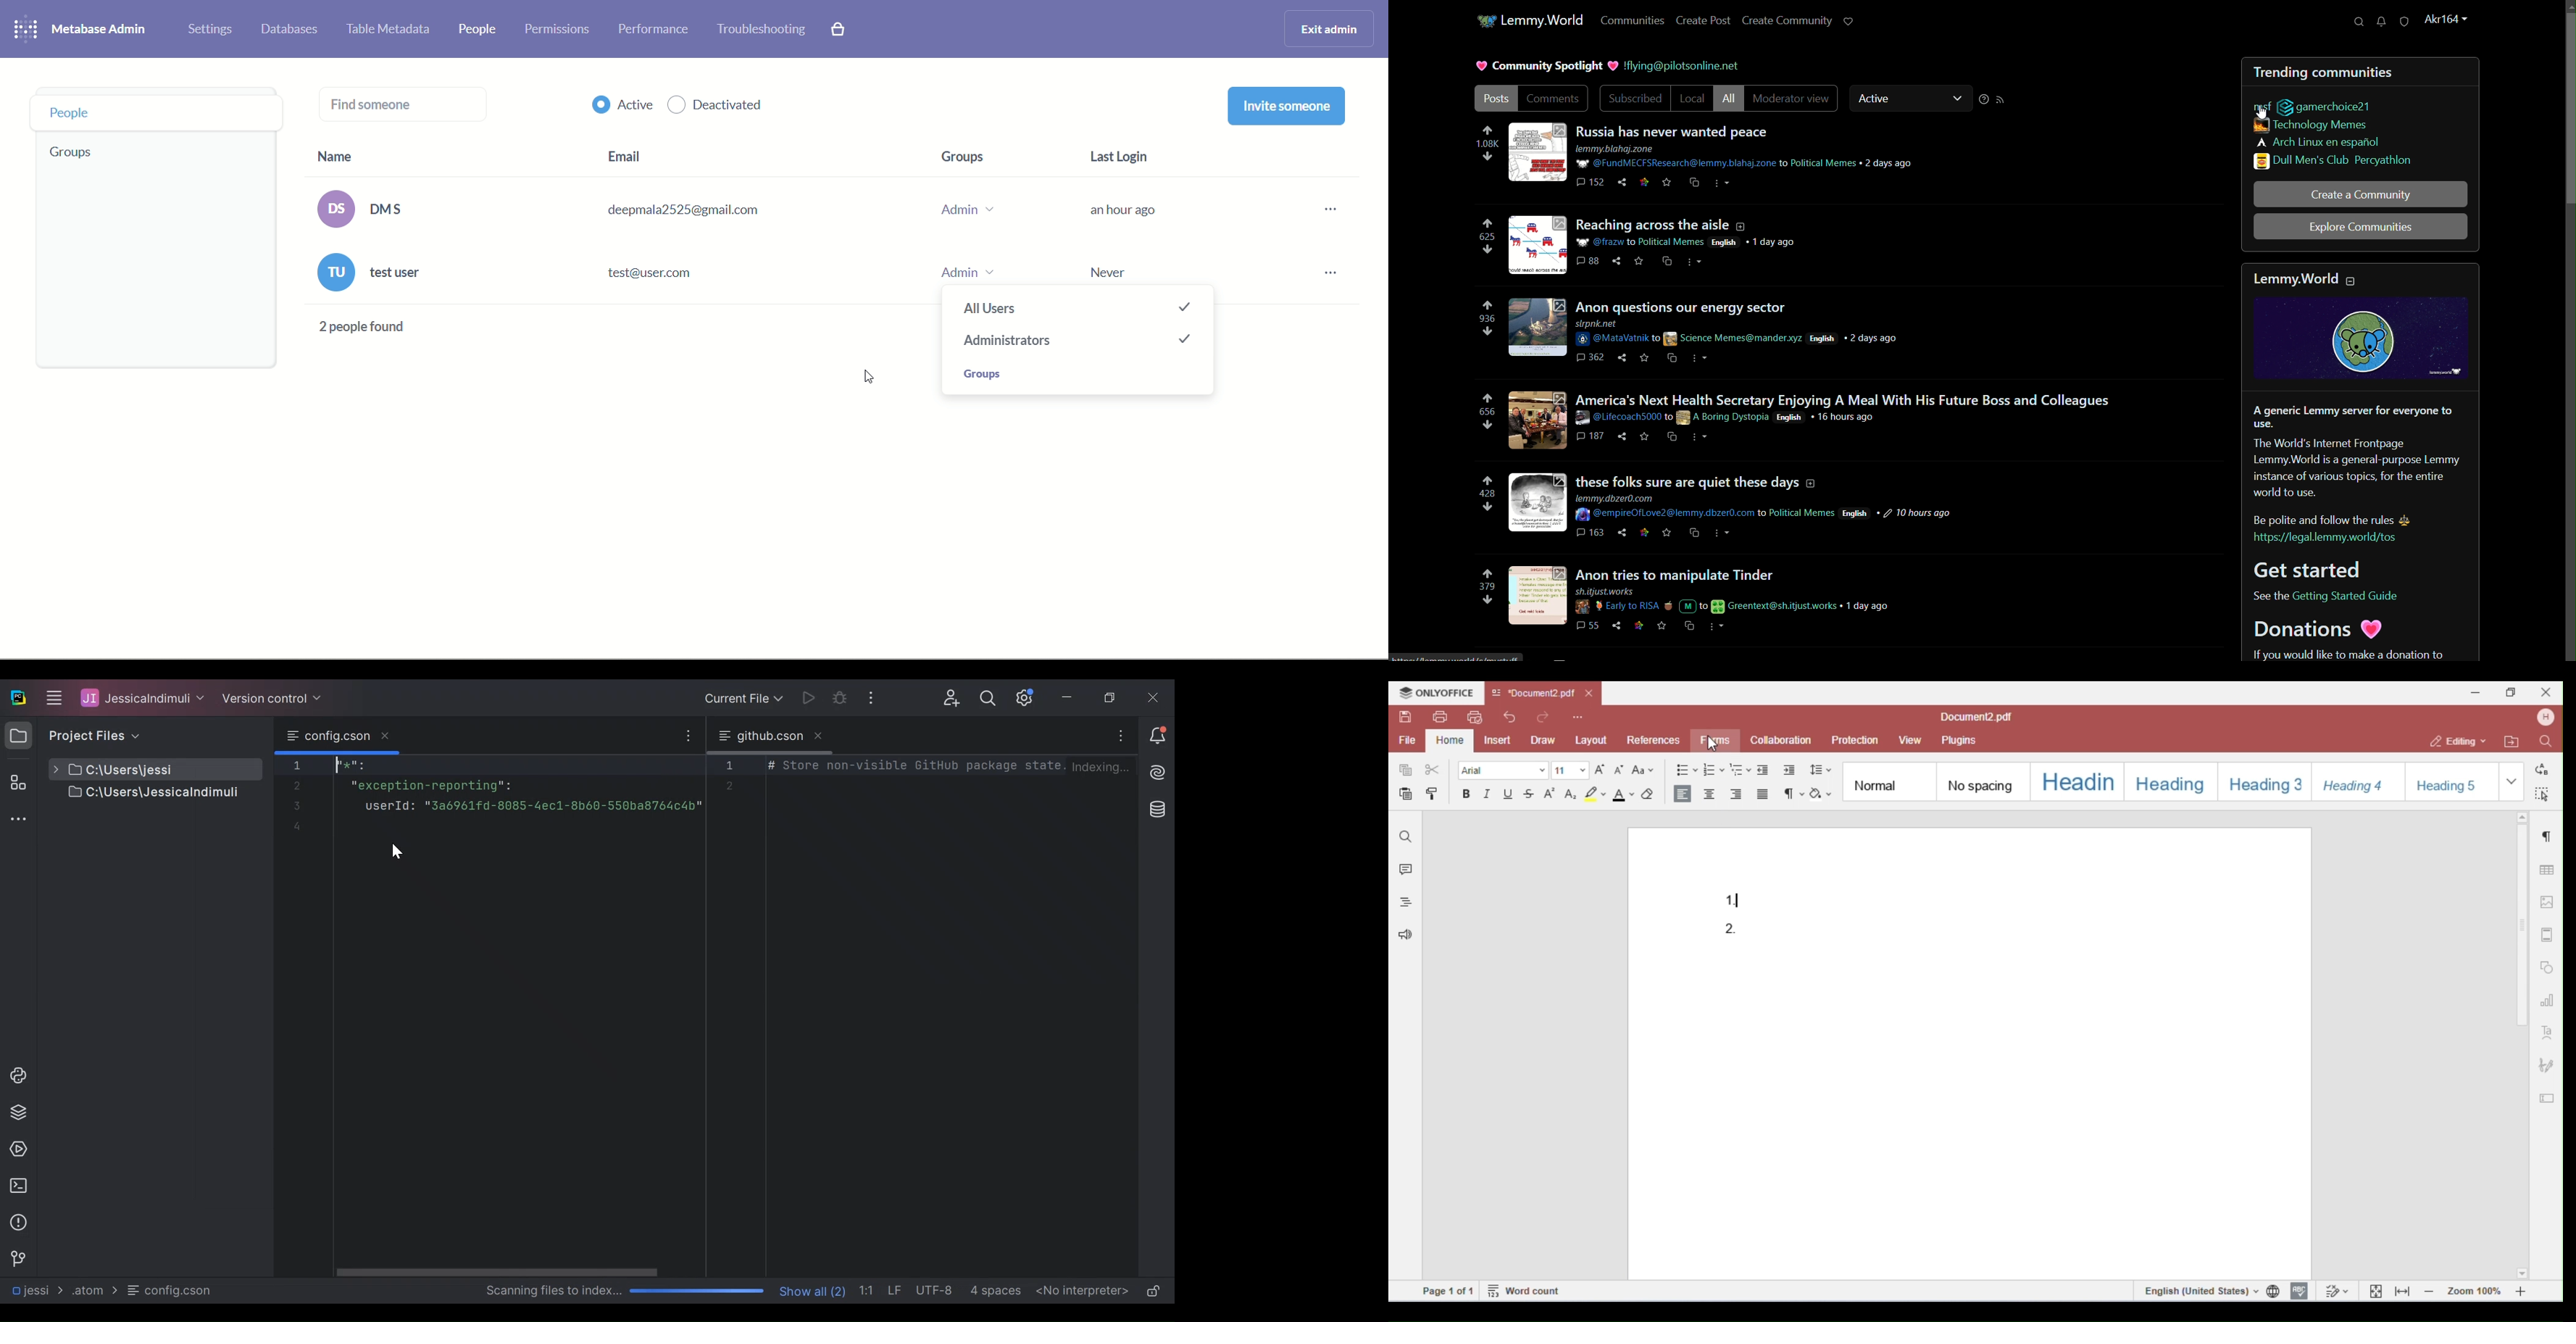 The image size is (2576, 1344). Describe the element at coordinates (1488, 144) in the screenshot. I see `number of votes` at that location.